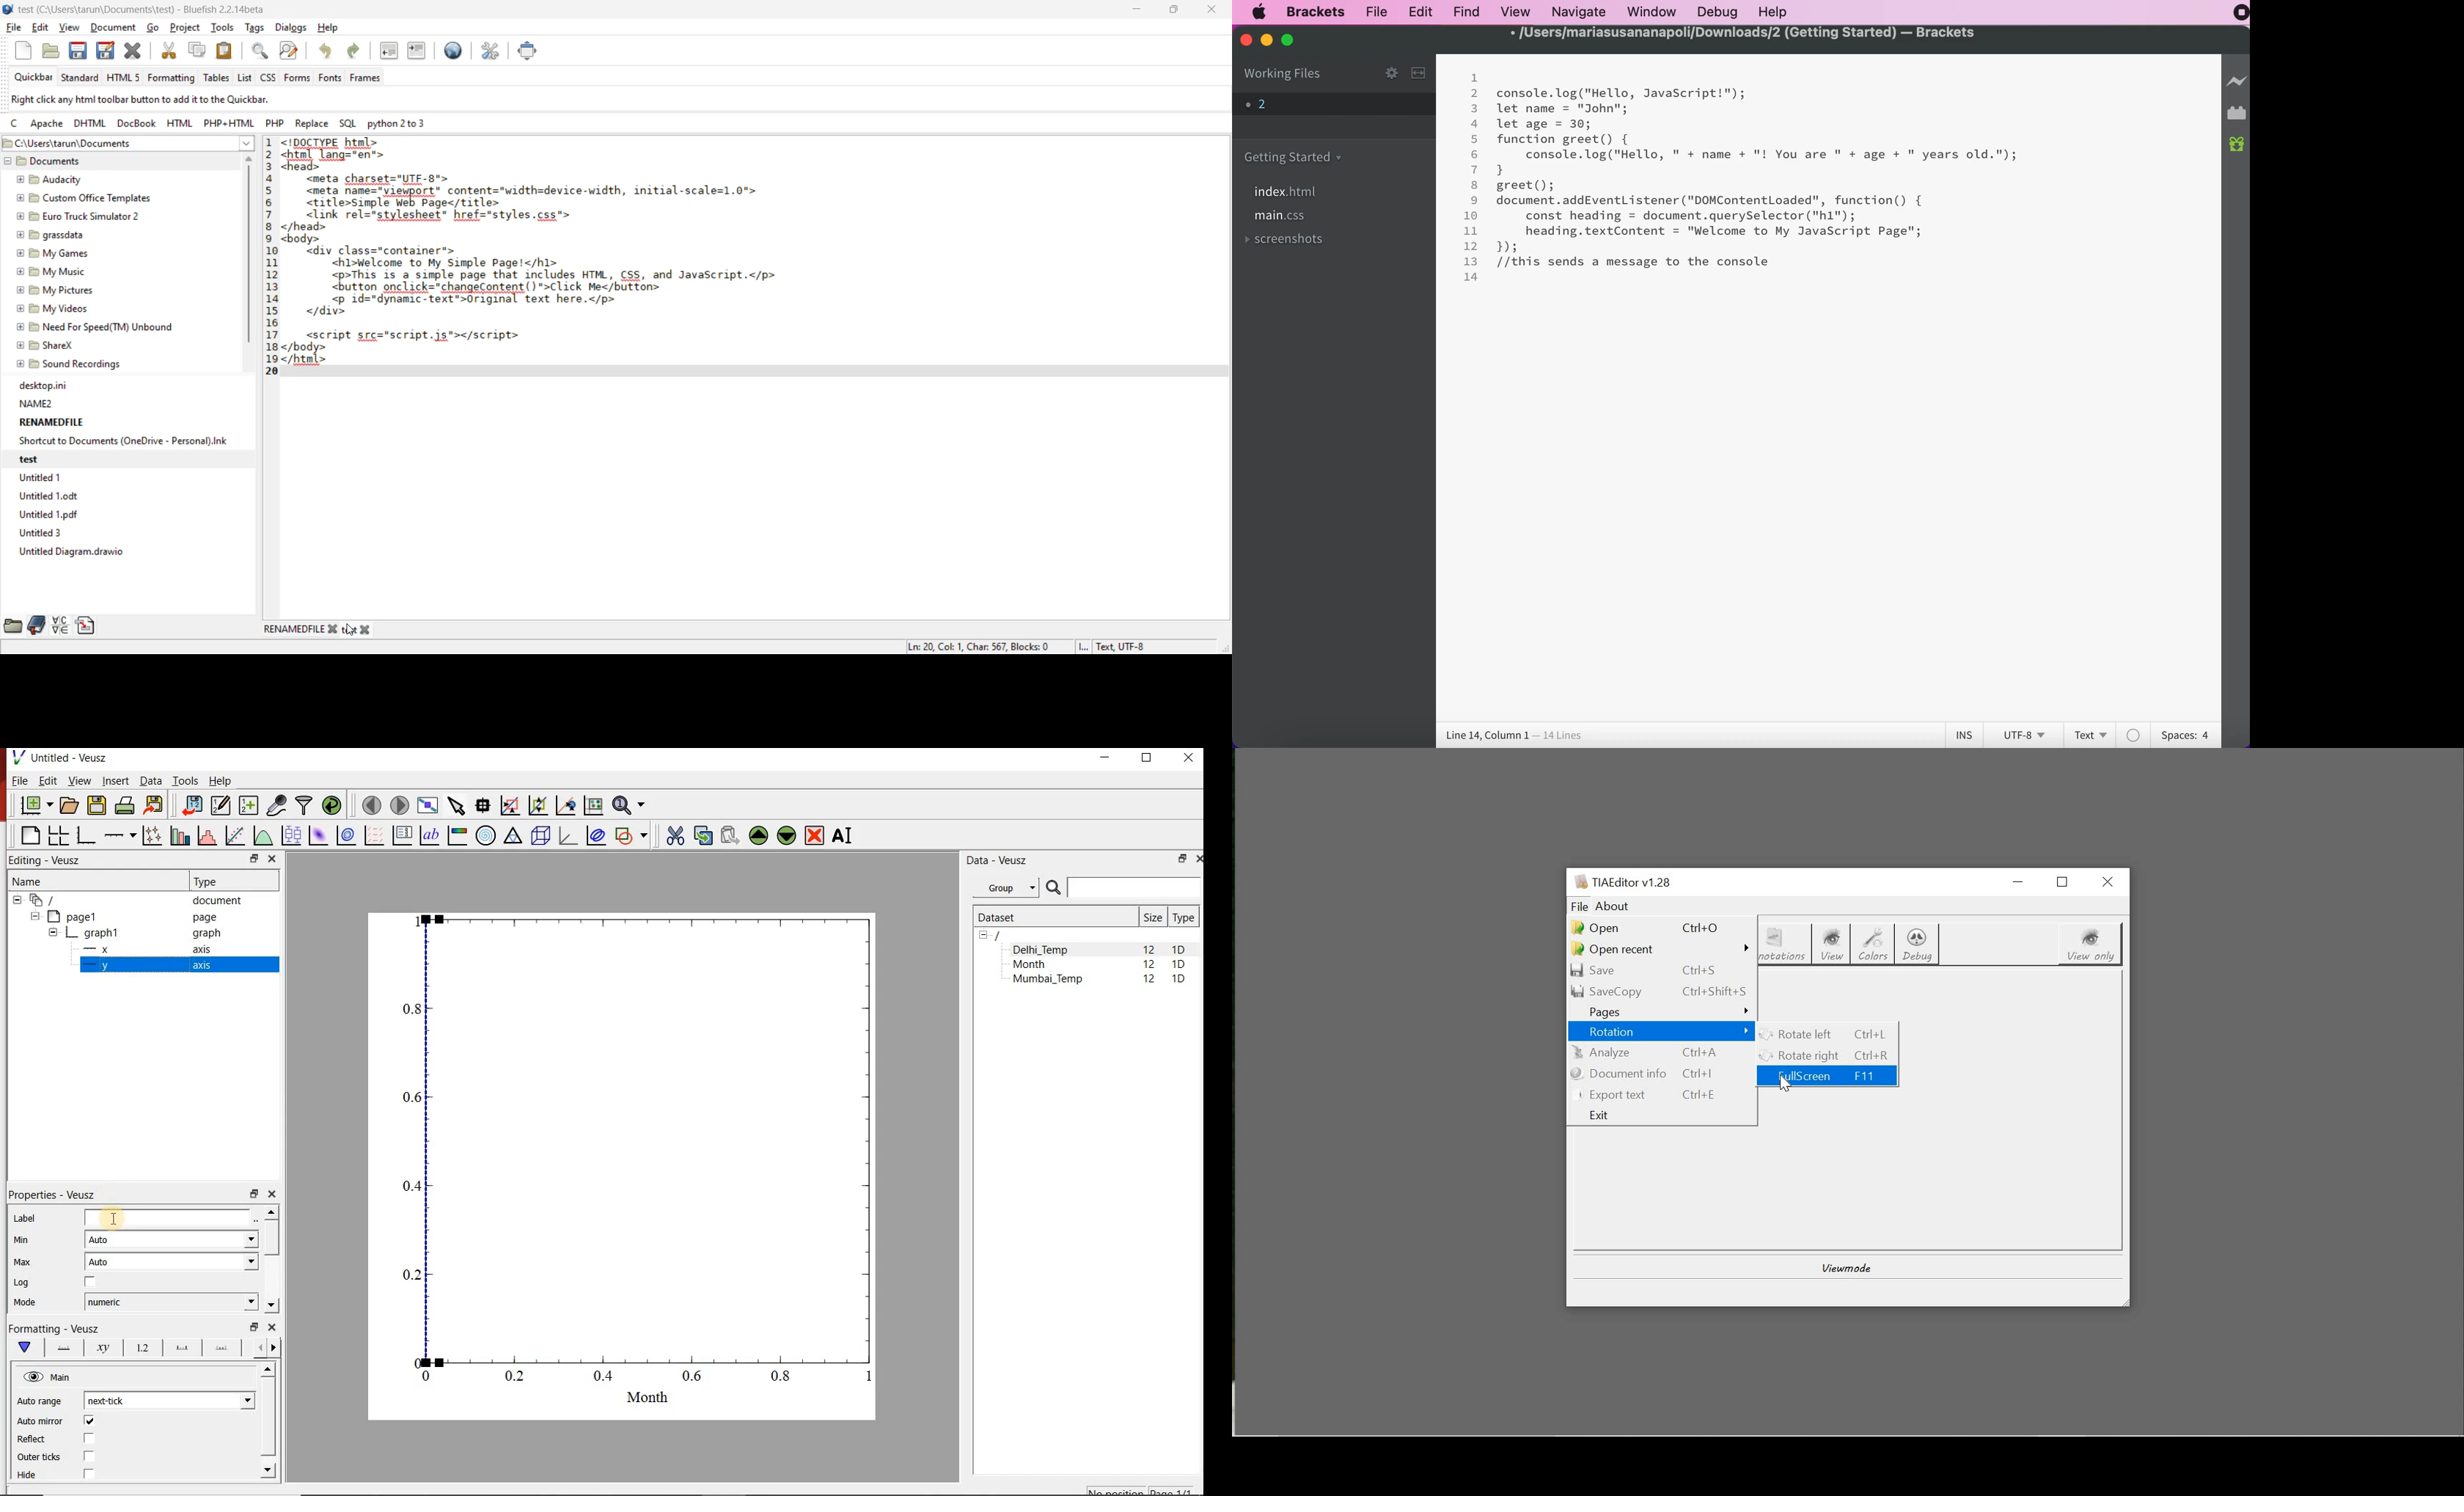 This screenshot has width=2464, height=1512. Describe the element at coordinates (130, 899) in the screenshot. I see `document` at that location.